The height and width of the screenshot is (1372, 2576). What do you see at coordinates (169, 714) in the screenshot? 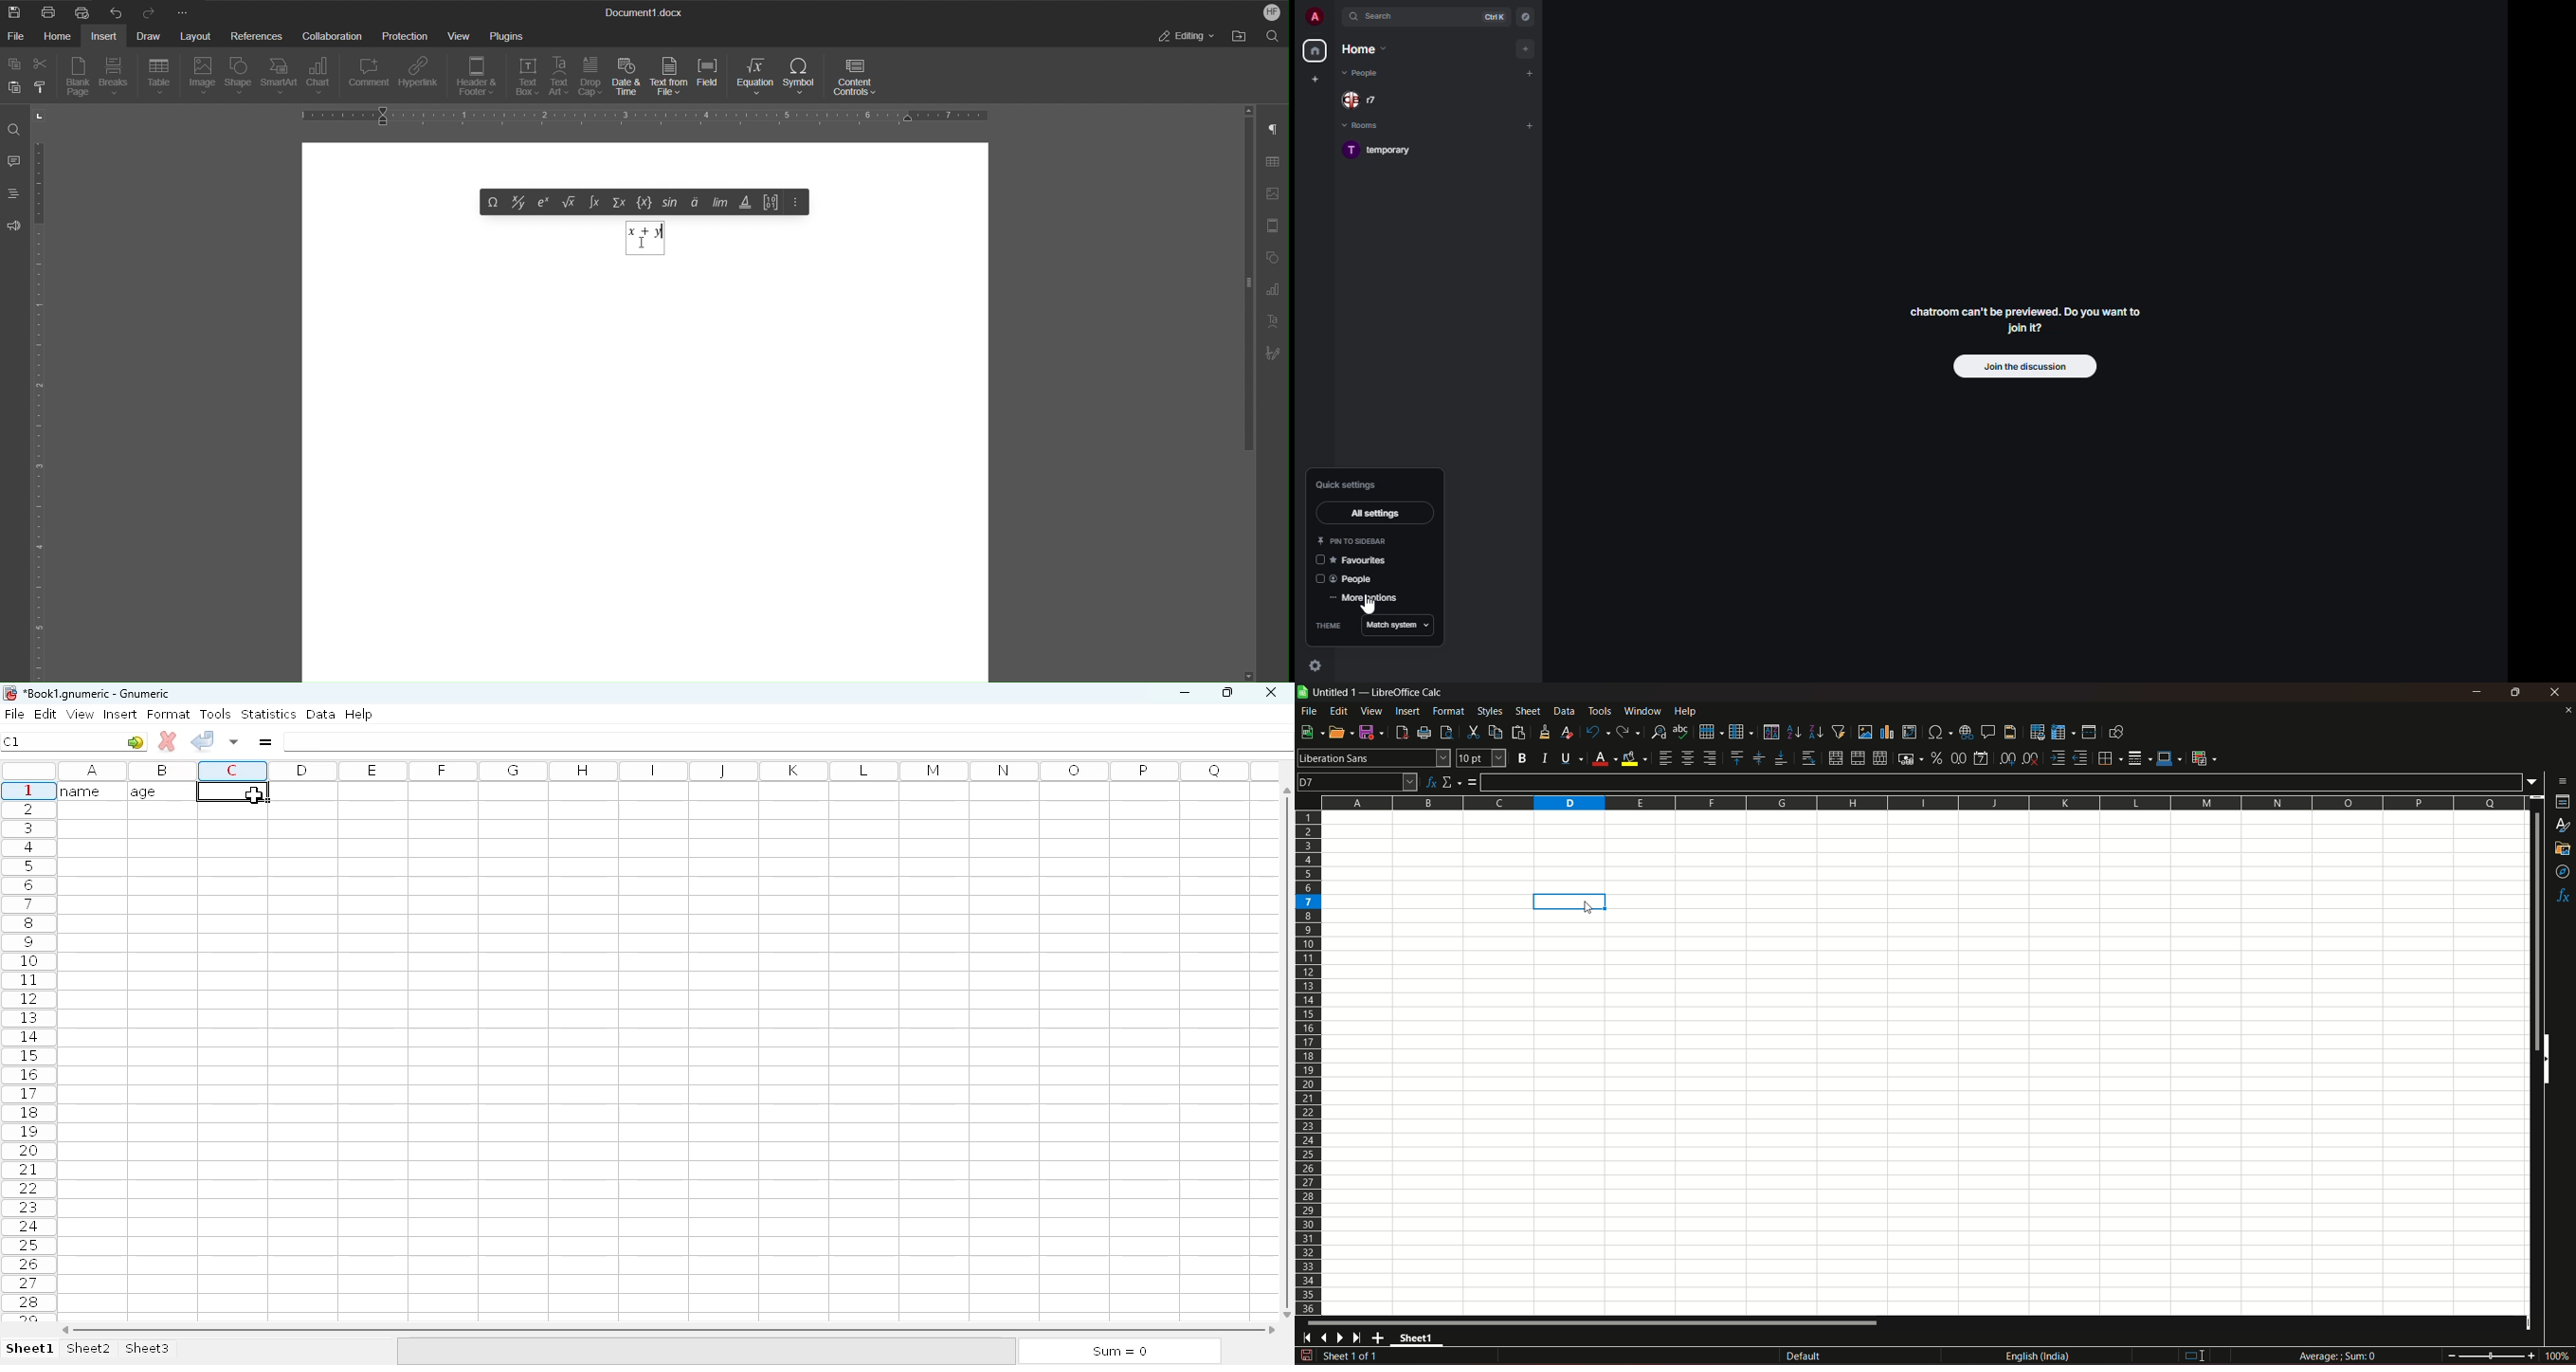
I see `format` at bounding box center [169, 714].